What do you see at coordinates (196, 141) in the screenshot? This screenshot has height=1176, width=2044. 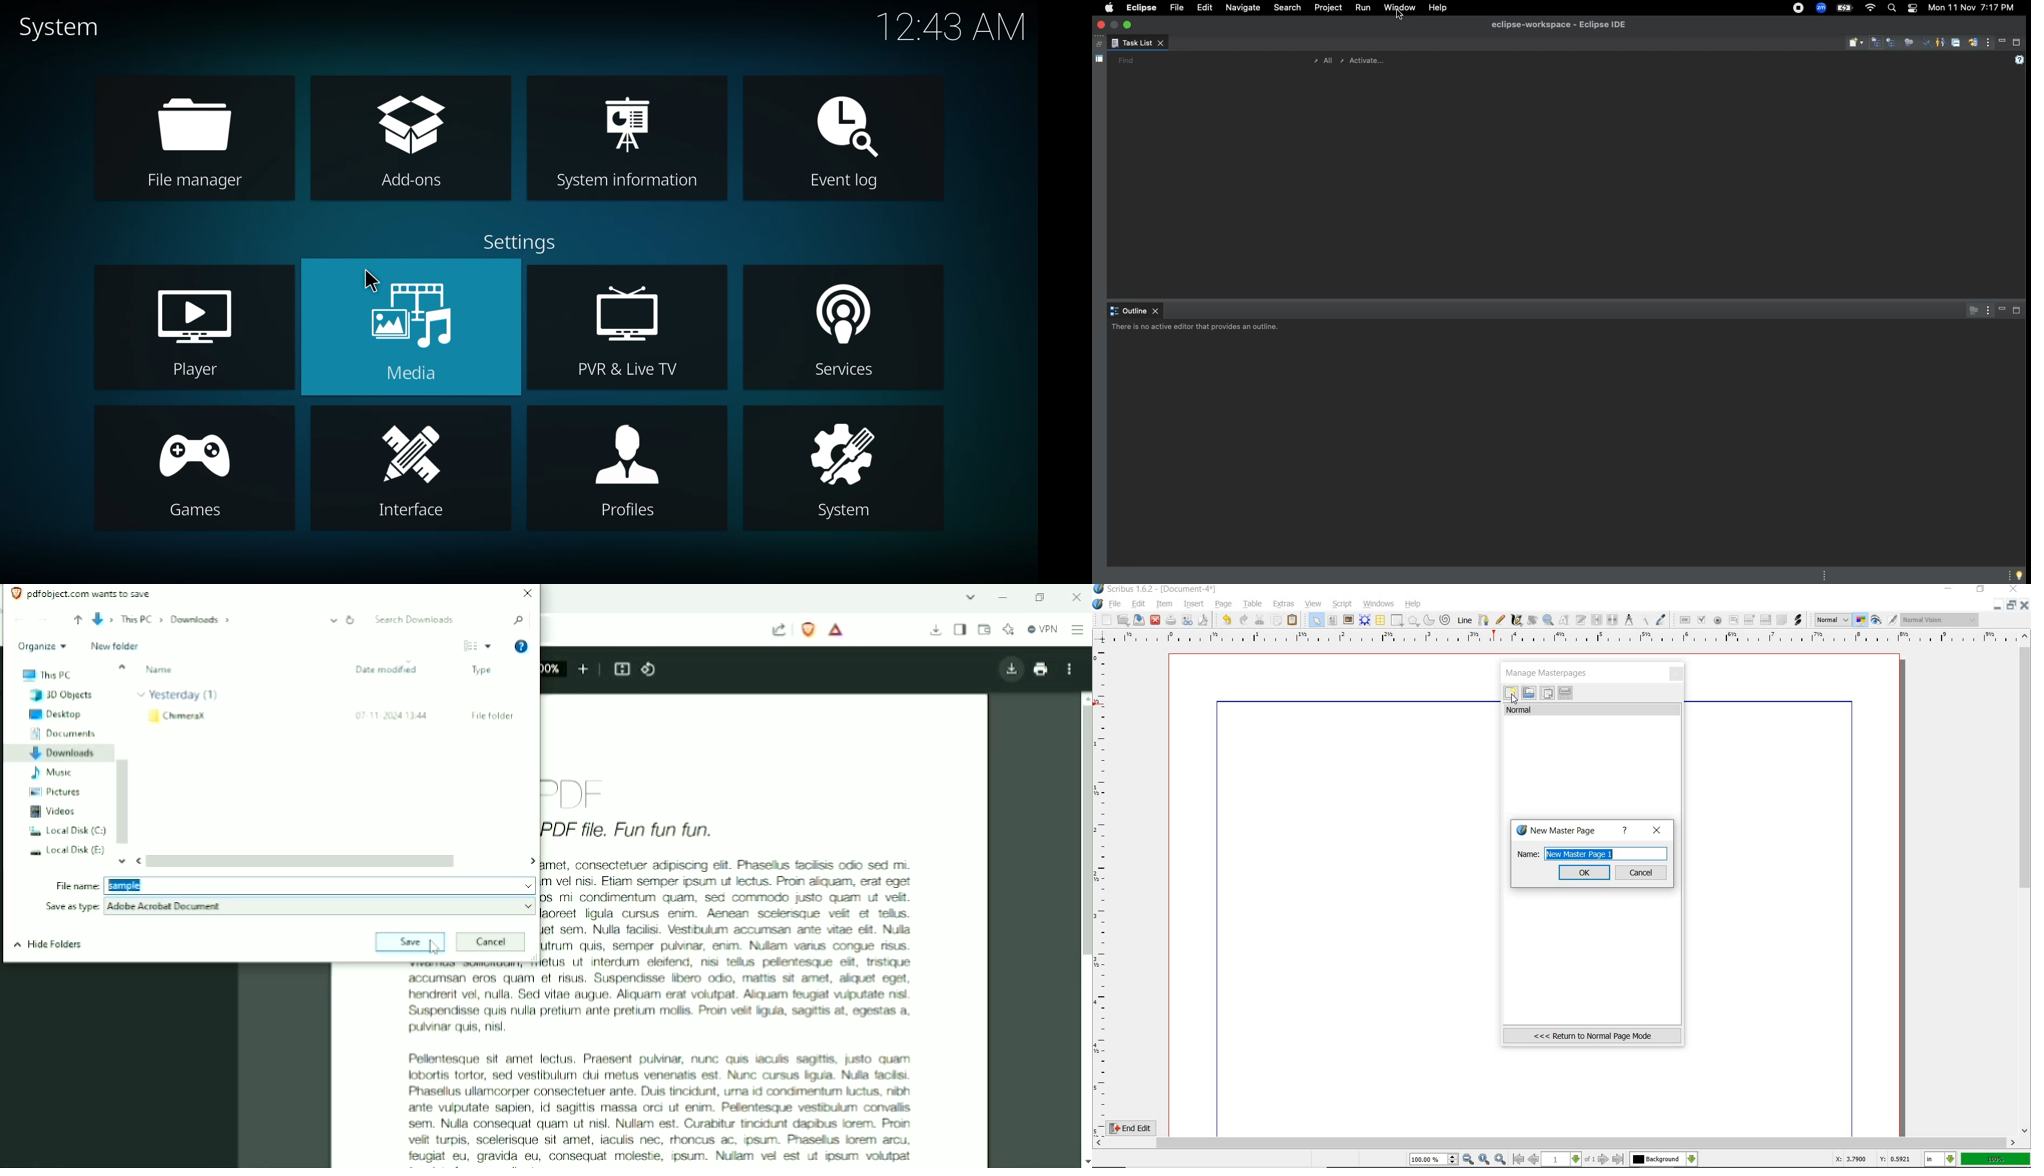 I see `file manager` at bounding box center [196, 141].